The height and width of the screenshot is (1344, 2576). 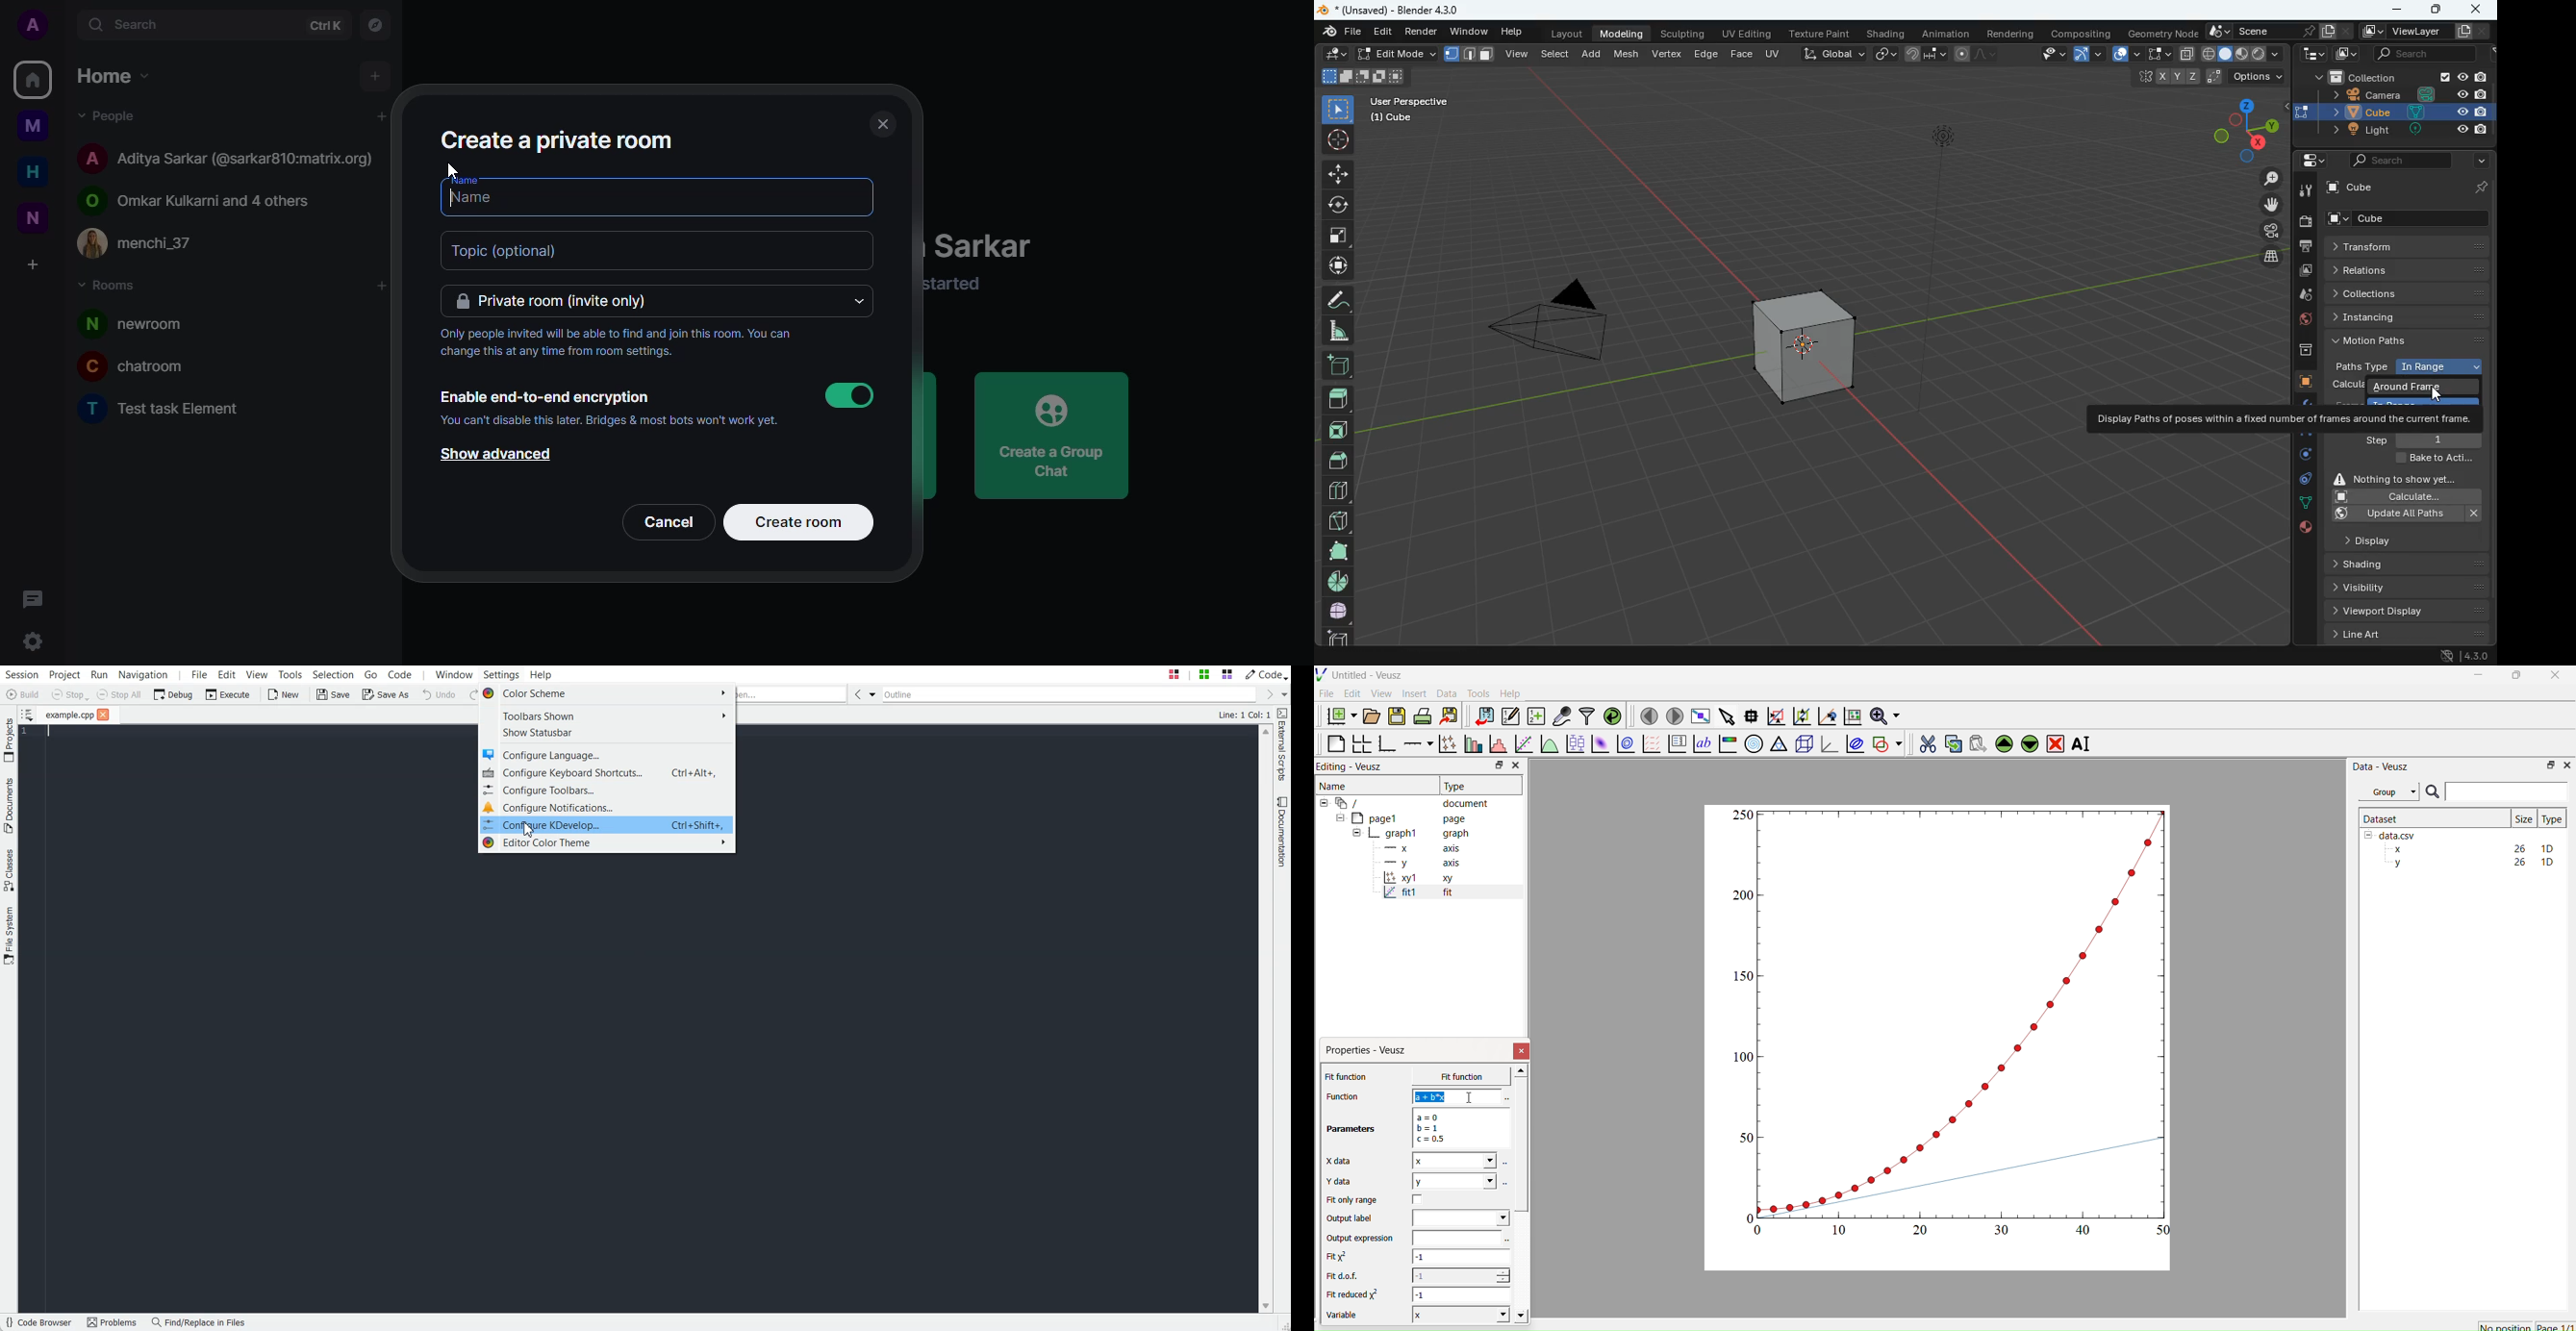 I want to click on create space, so click(x=34, y=266).